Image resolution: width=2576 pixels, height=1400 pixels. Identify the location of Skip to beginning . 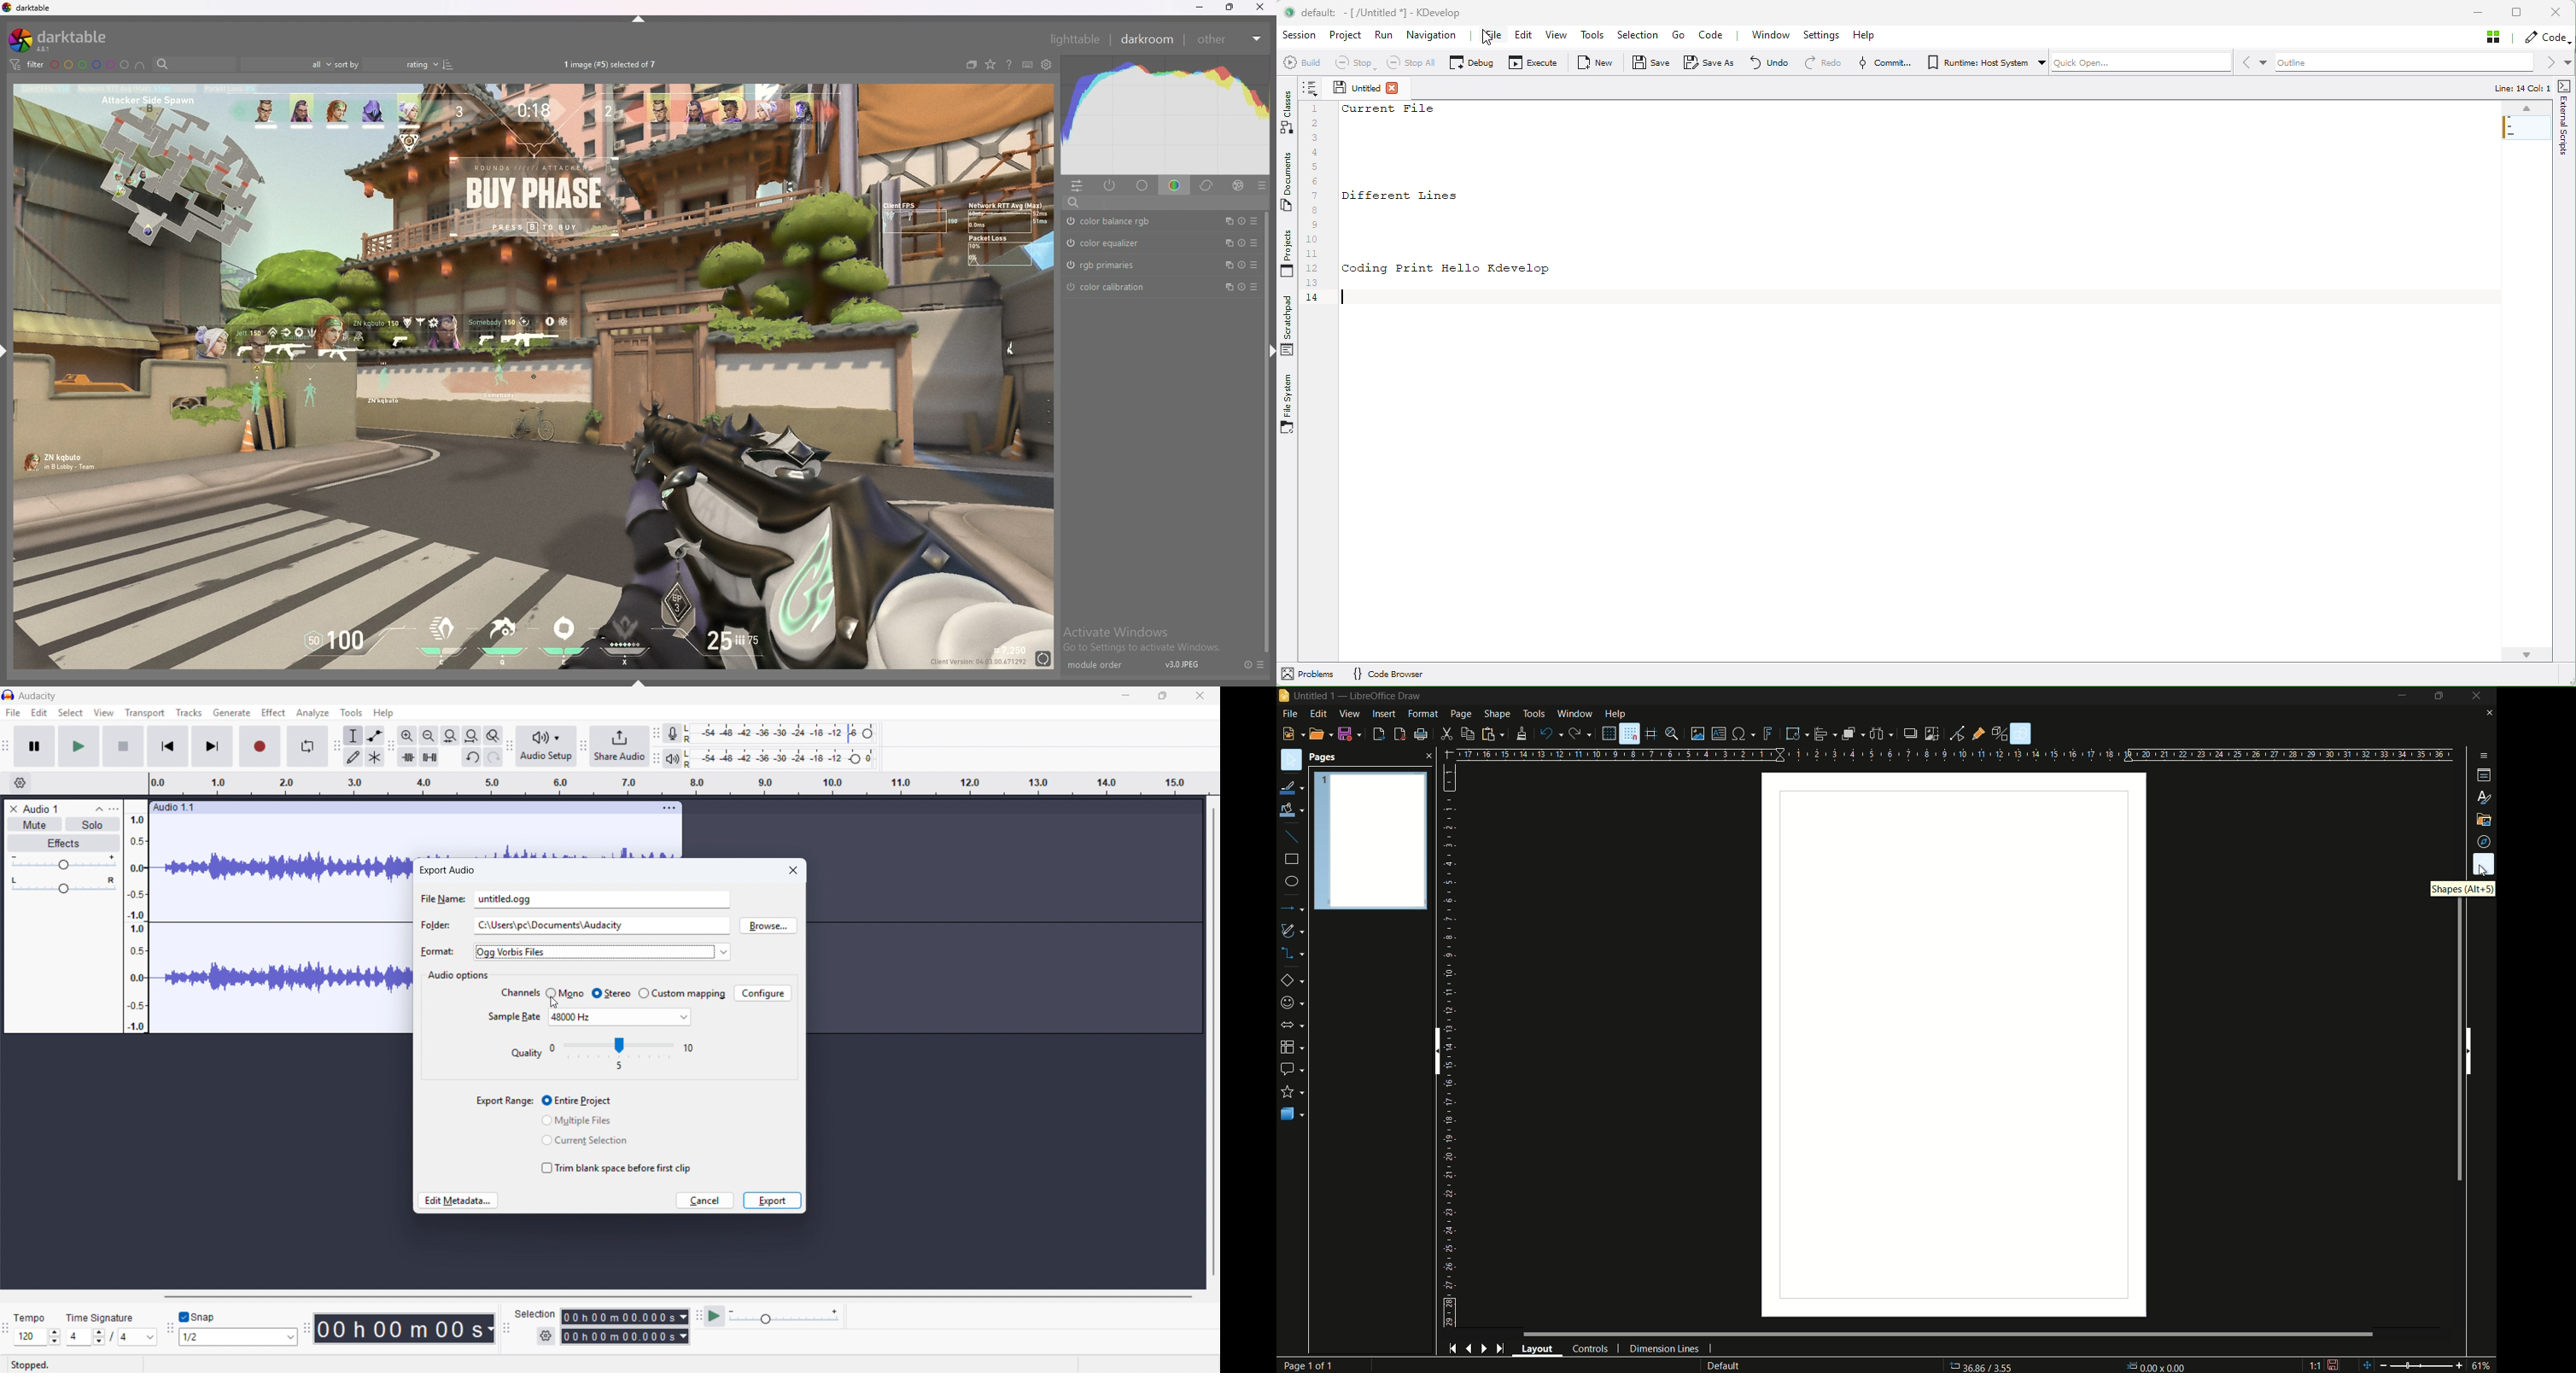
(168, 746).